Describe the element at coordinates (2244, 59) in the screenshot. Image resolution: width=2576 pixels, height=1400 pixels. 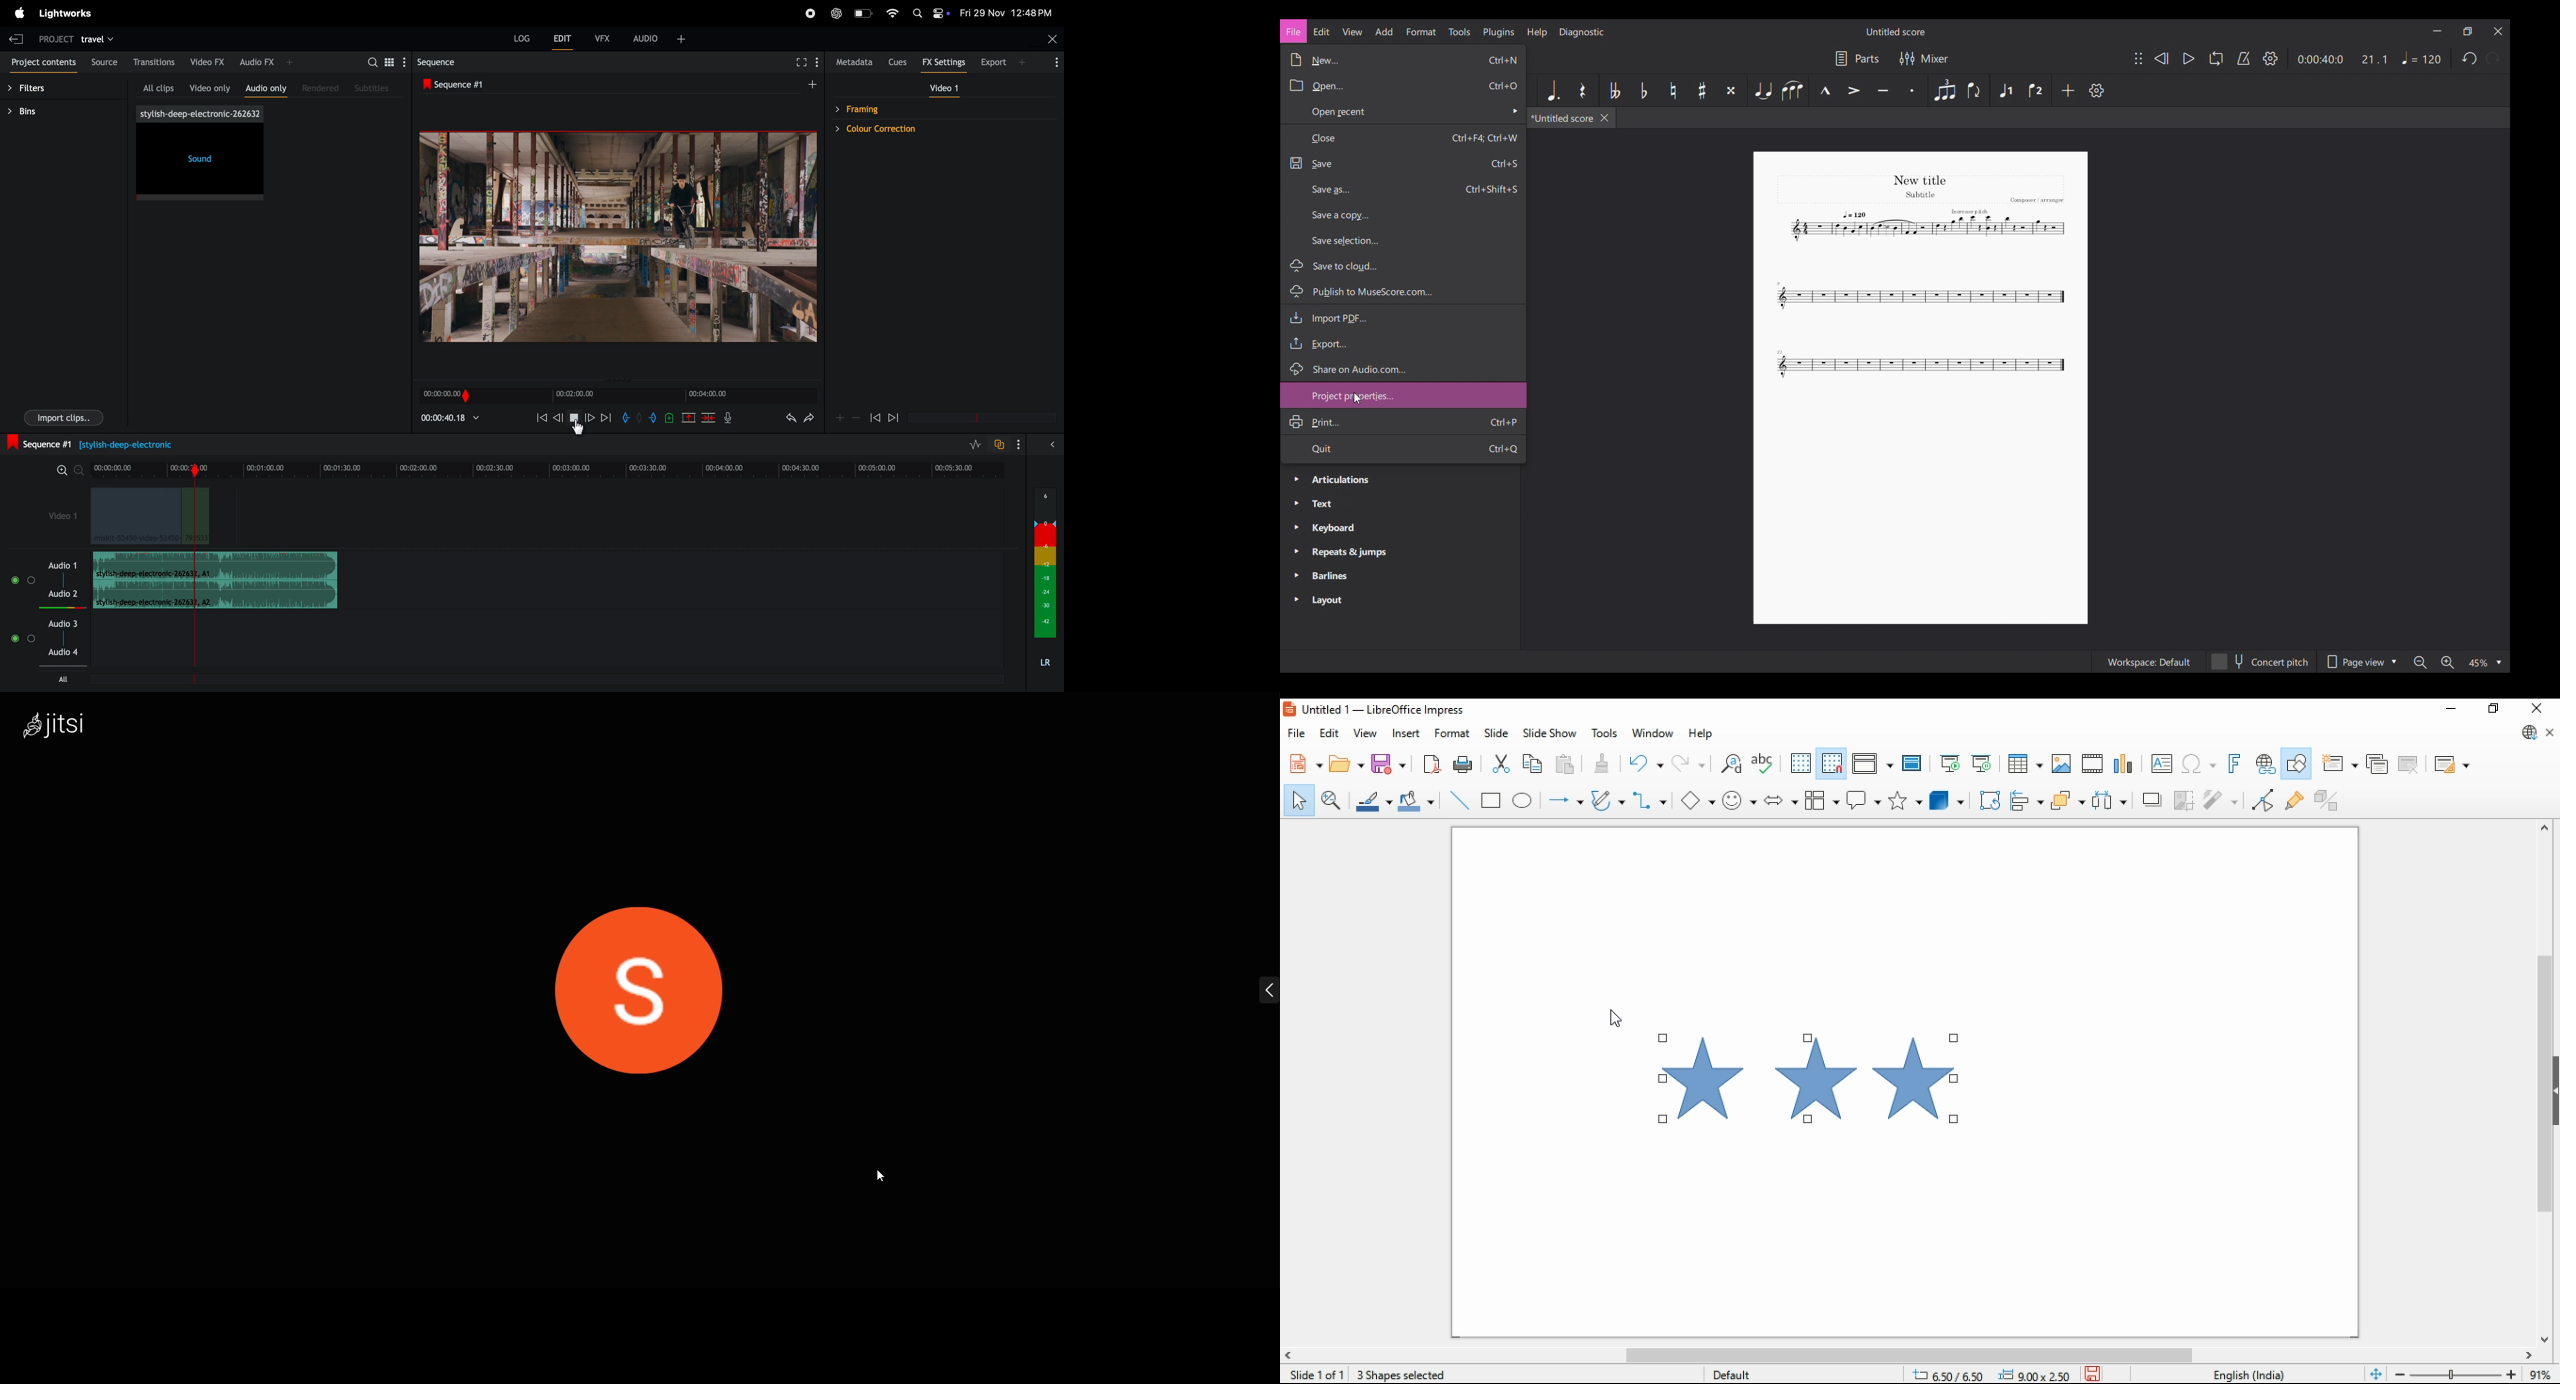
I see `Metronome` at that location.